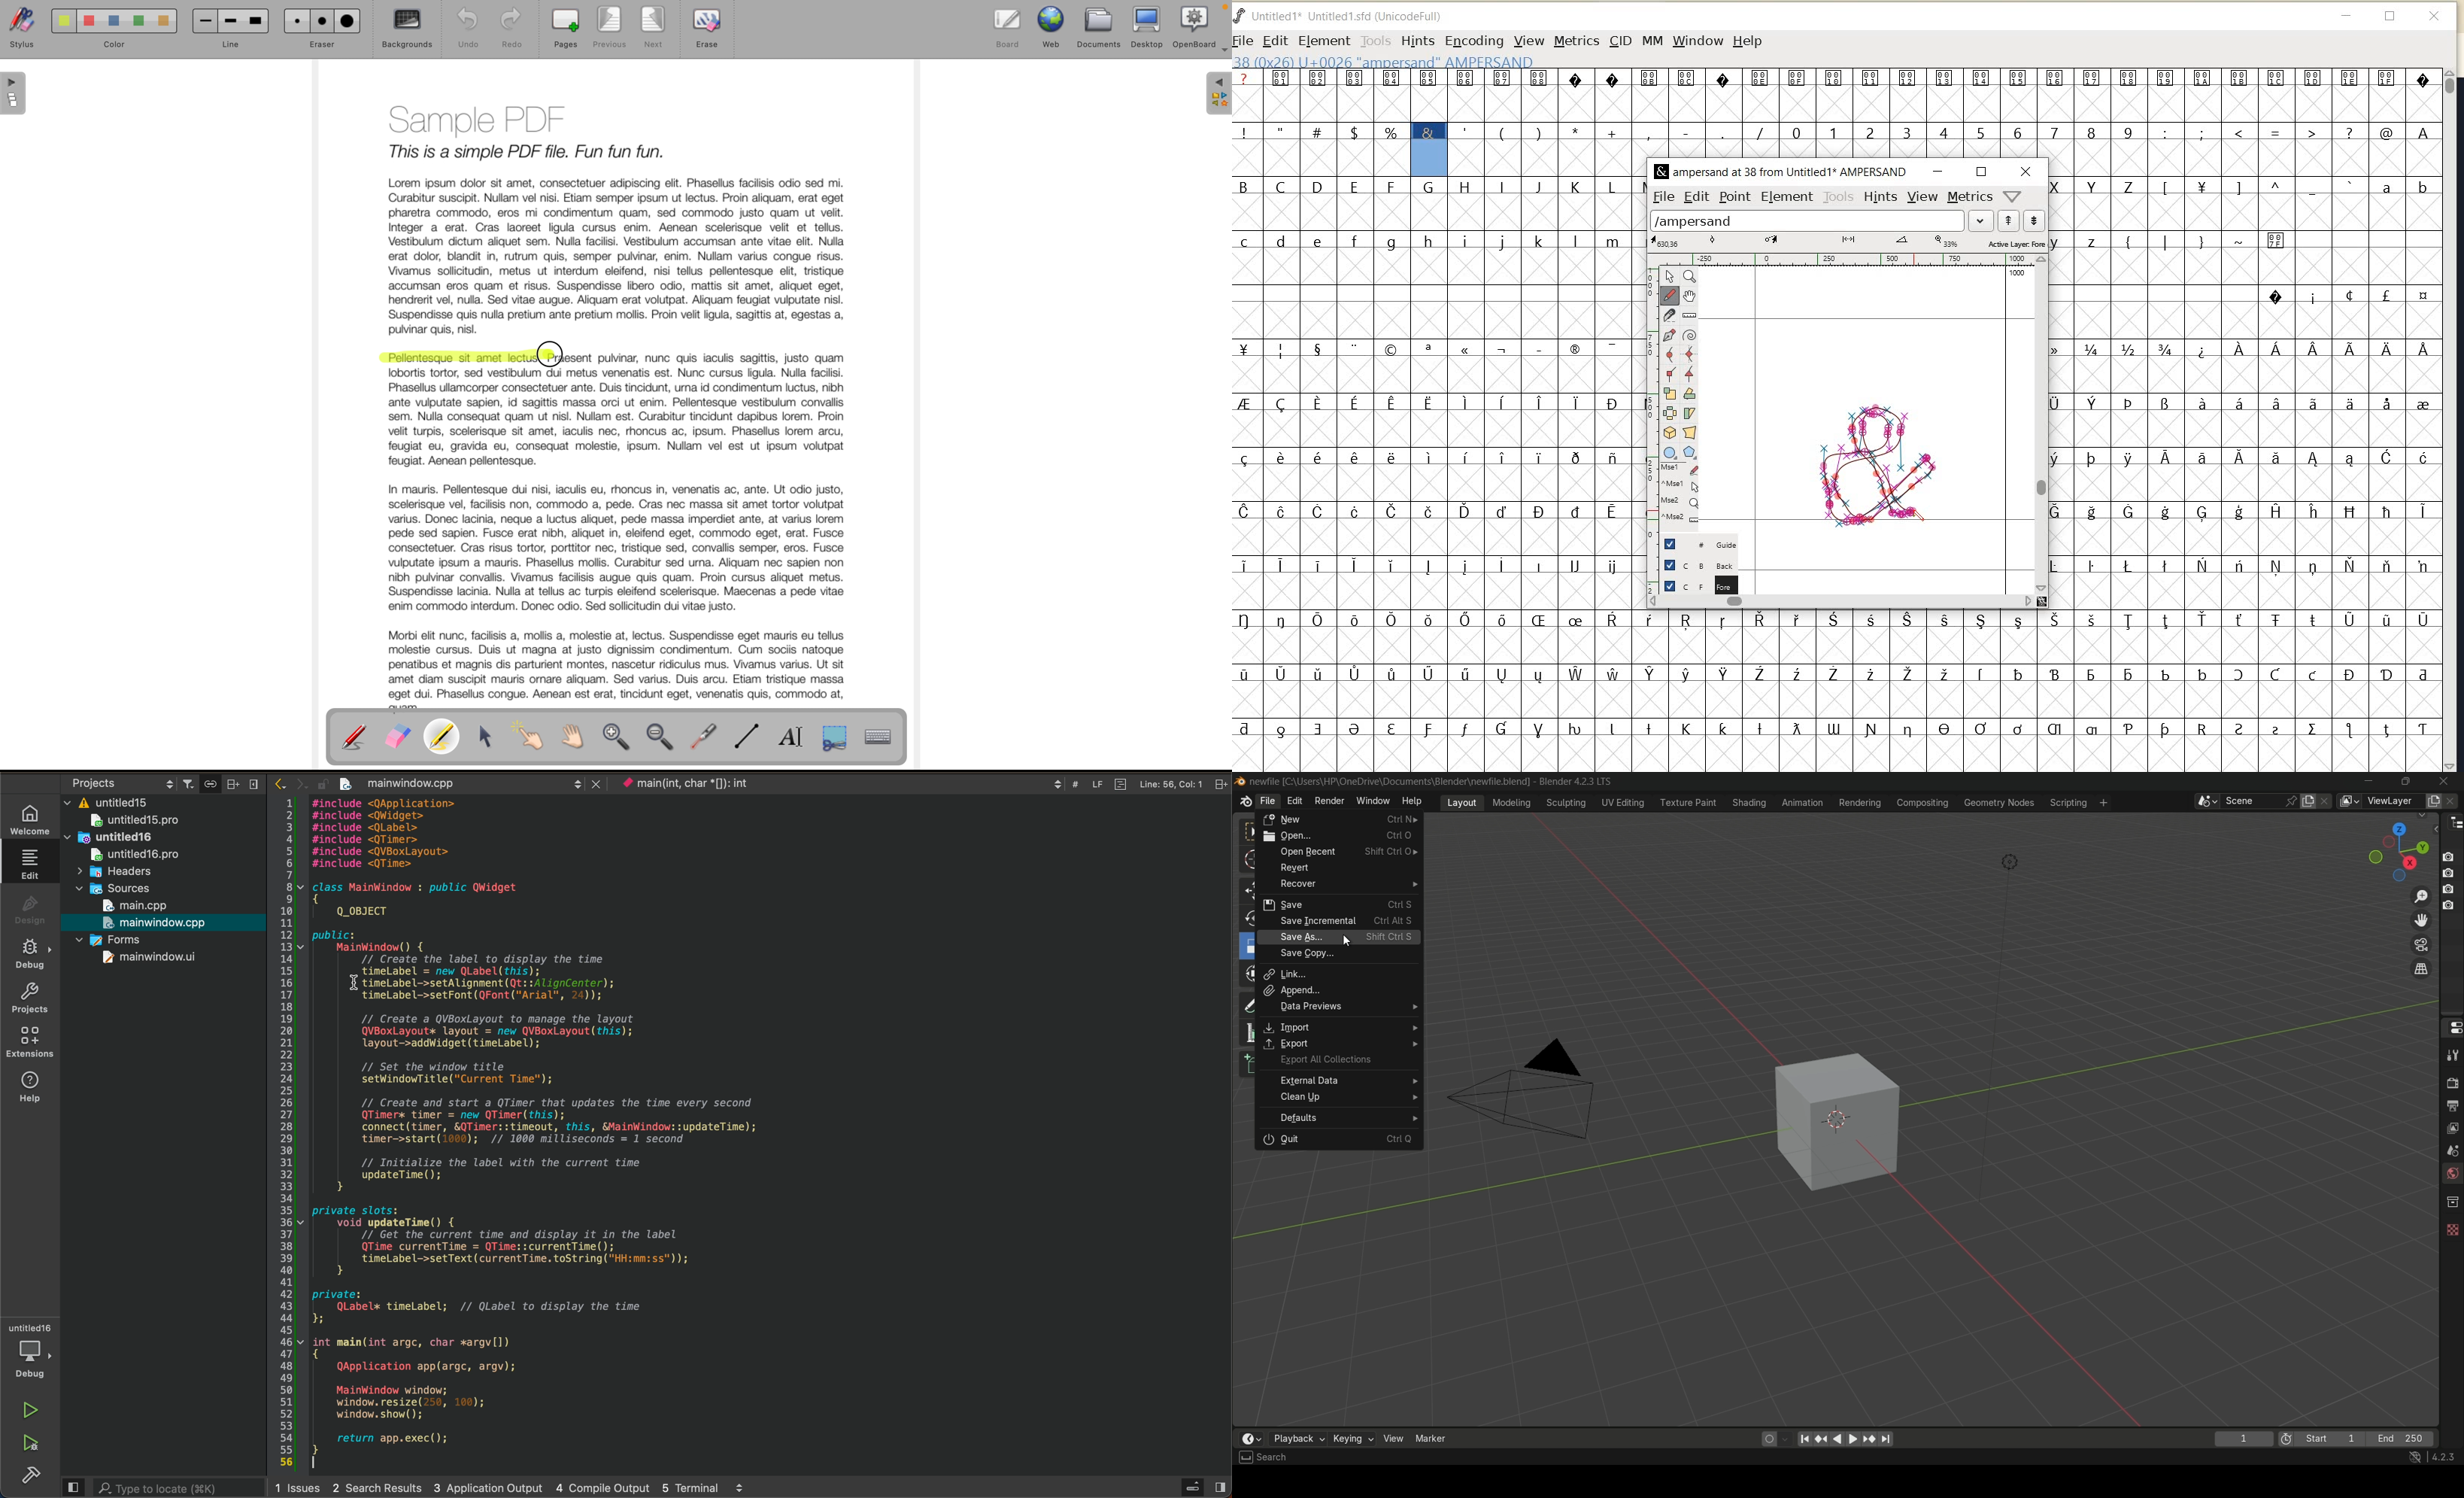 This screenshot has height=1512, width=2464. I want to click on , so click(1692, 453).